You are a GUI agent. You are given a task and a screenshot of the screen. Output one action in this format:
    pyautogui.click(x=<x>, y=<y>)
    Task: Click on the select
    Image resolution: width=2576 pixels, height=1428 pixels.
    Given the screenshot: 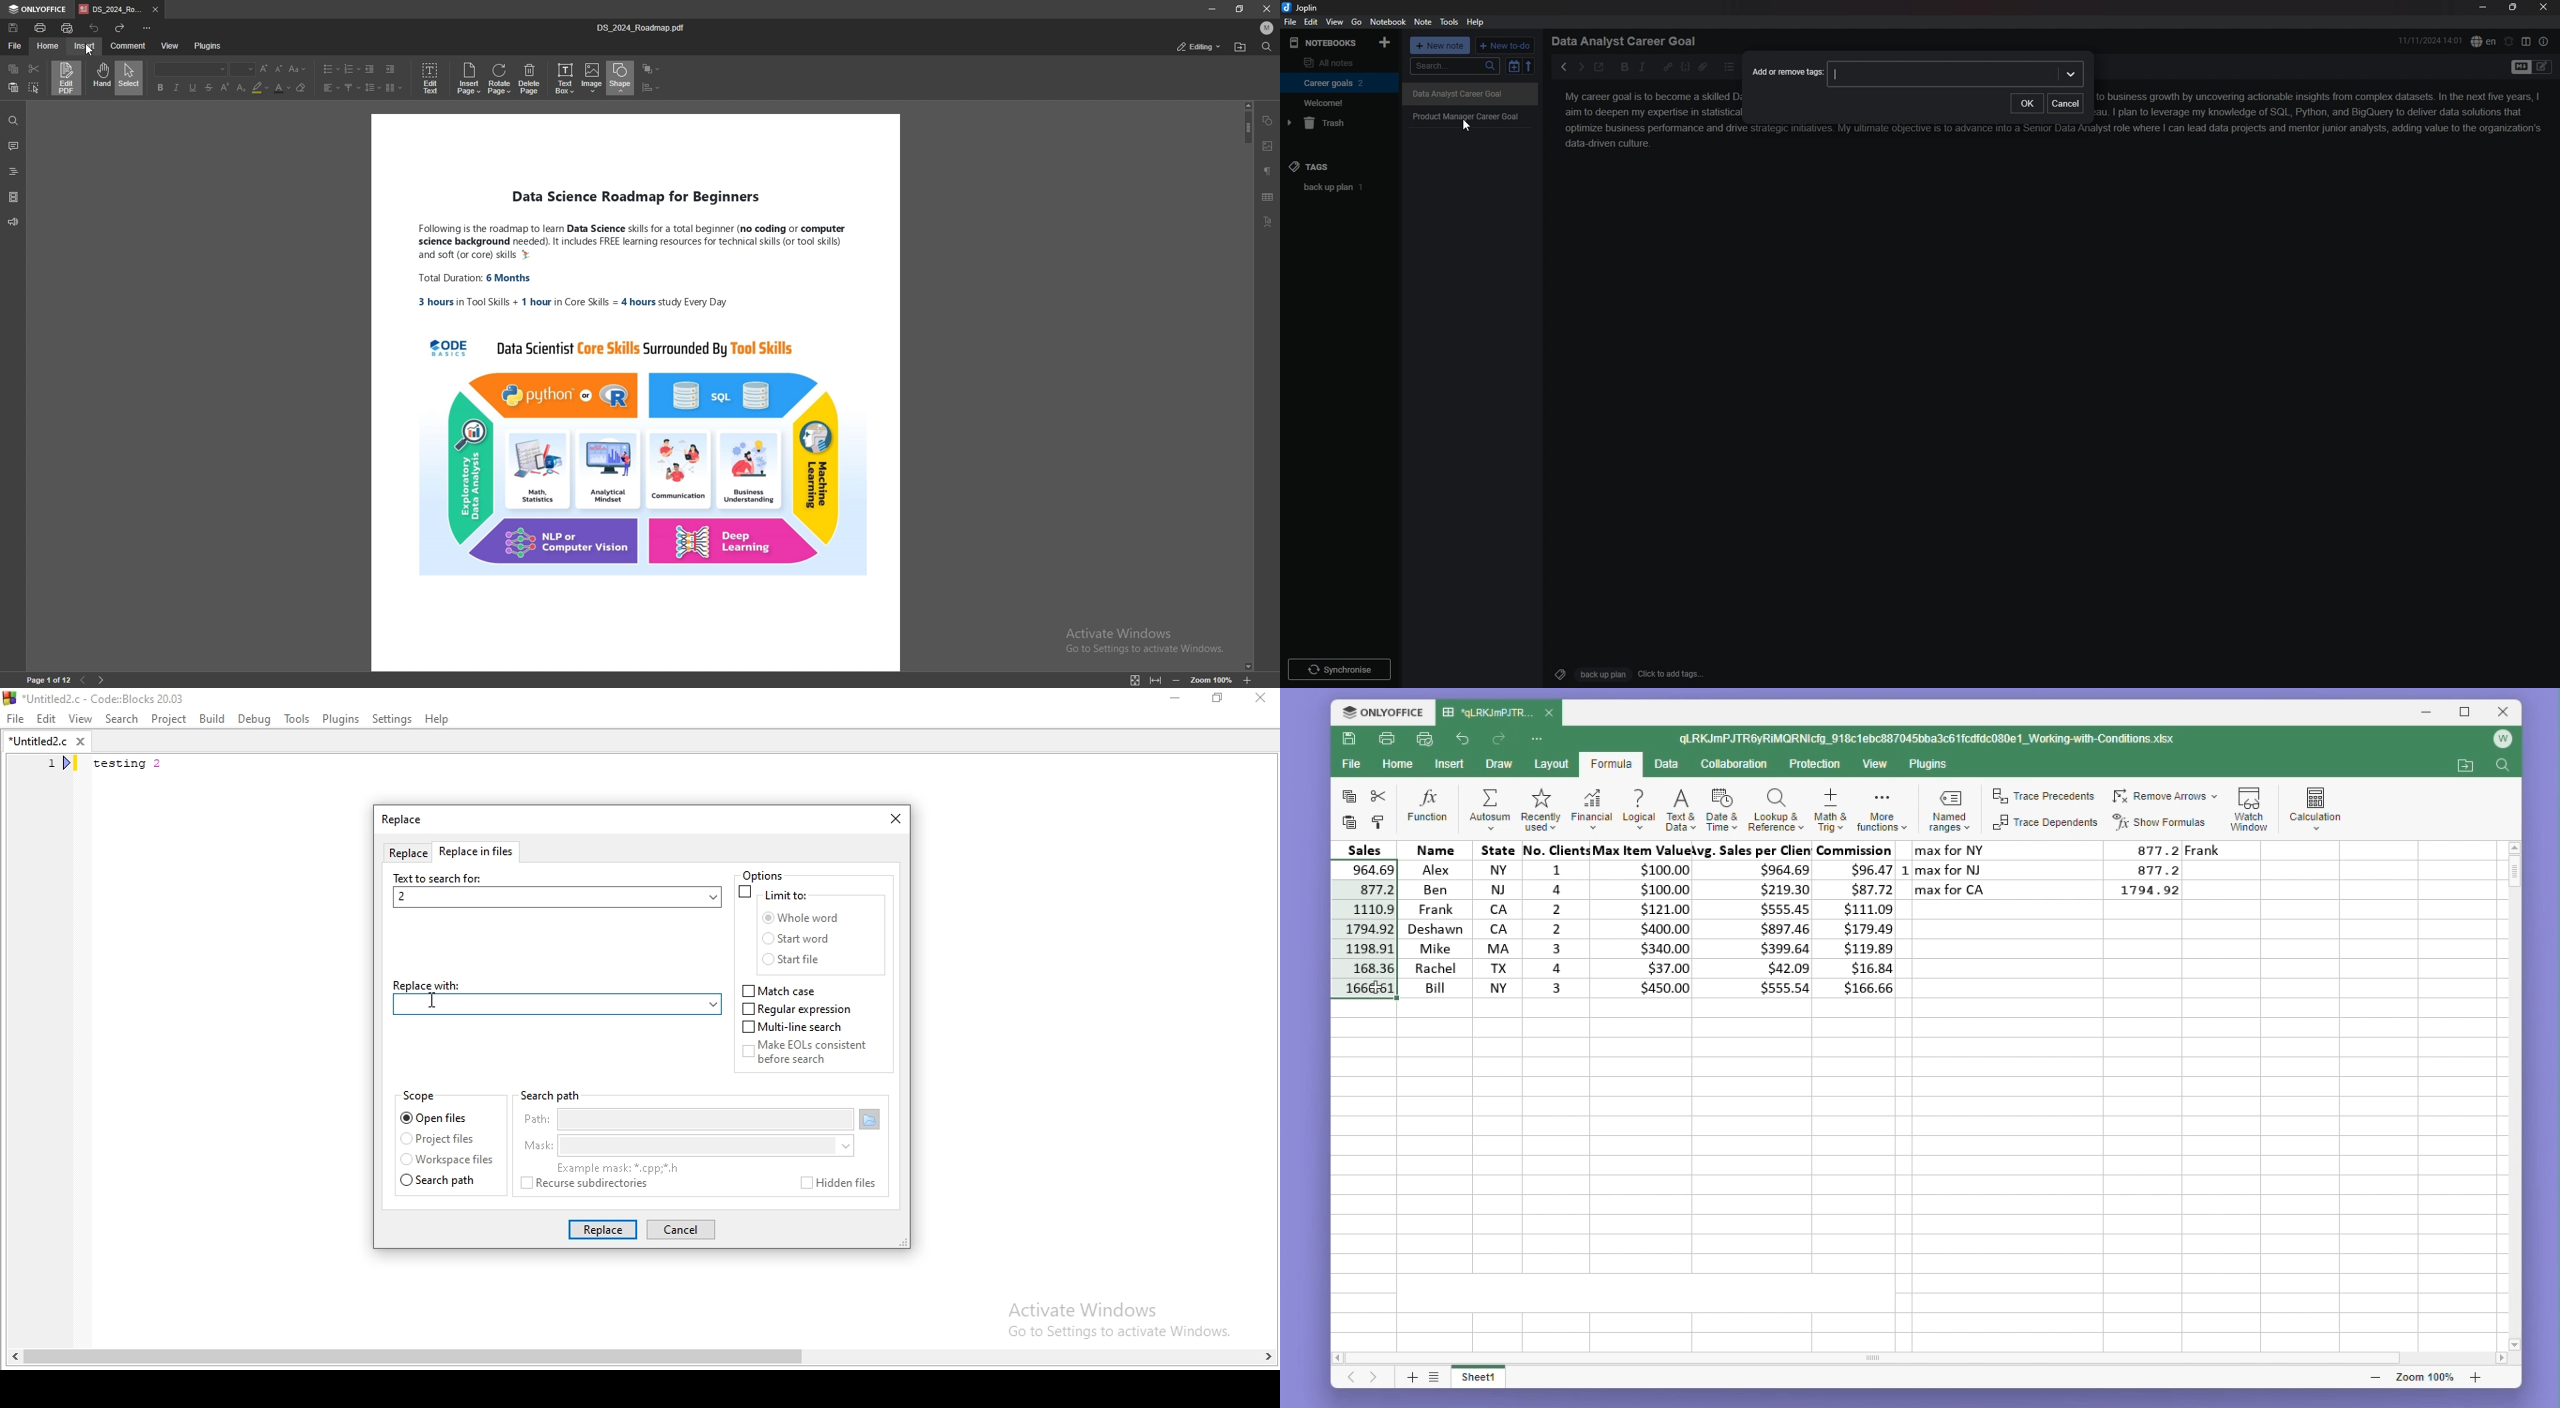 What is the action you would take?
    pyautogui.click(x=131, y=77)
    